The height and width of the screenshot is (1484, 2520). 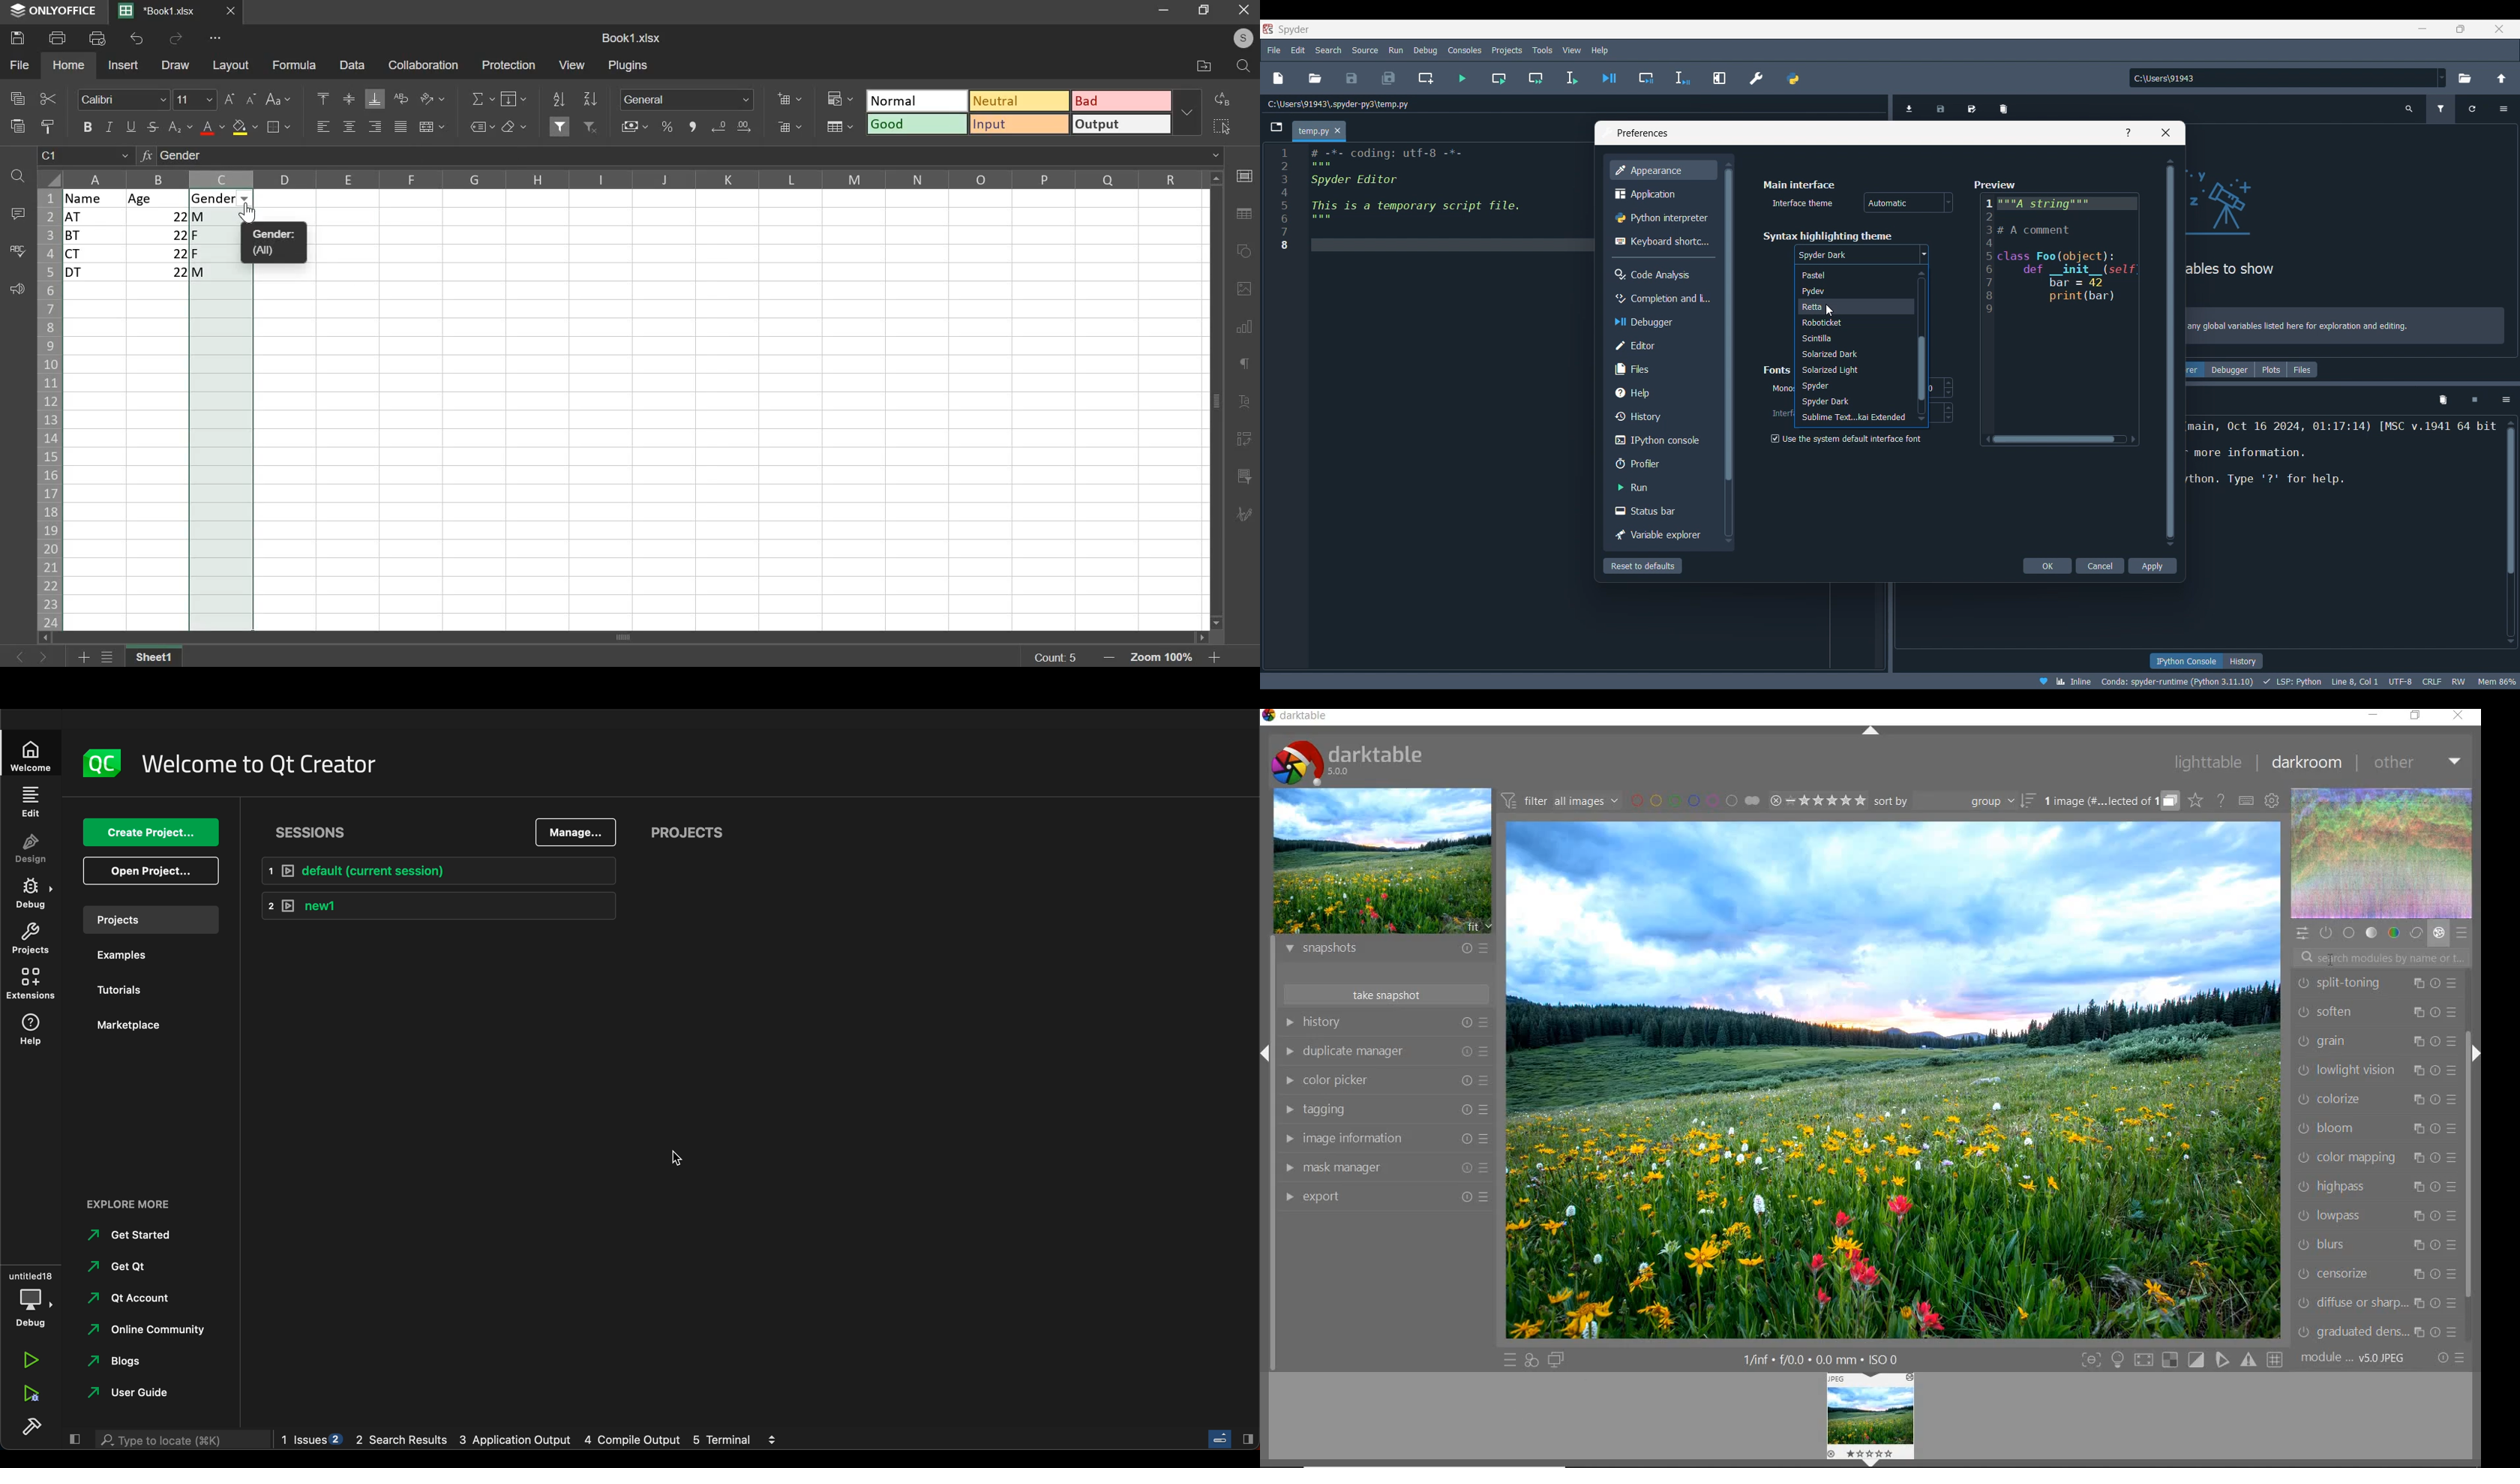 What do you see at coordinates (2353, 680) in the screenshot?
I see `cursor details` at bounding box center [2353, 680].